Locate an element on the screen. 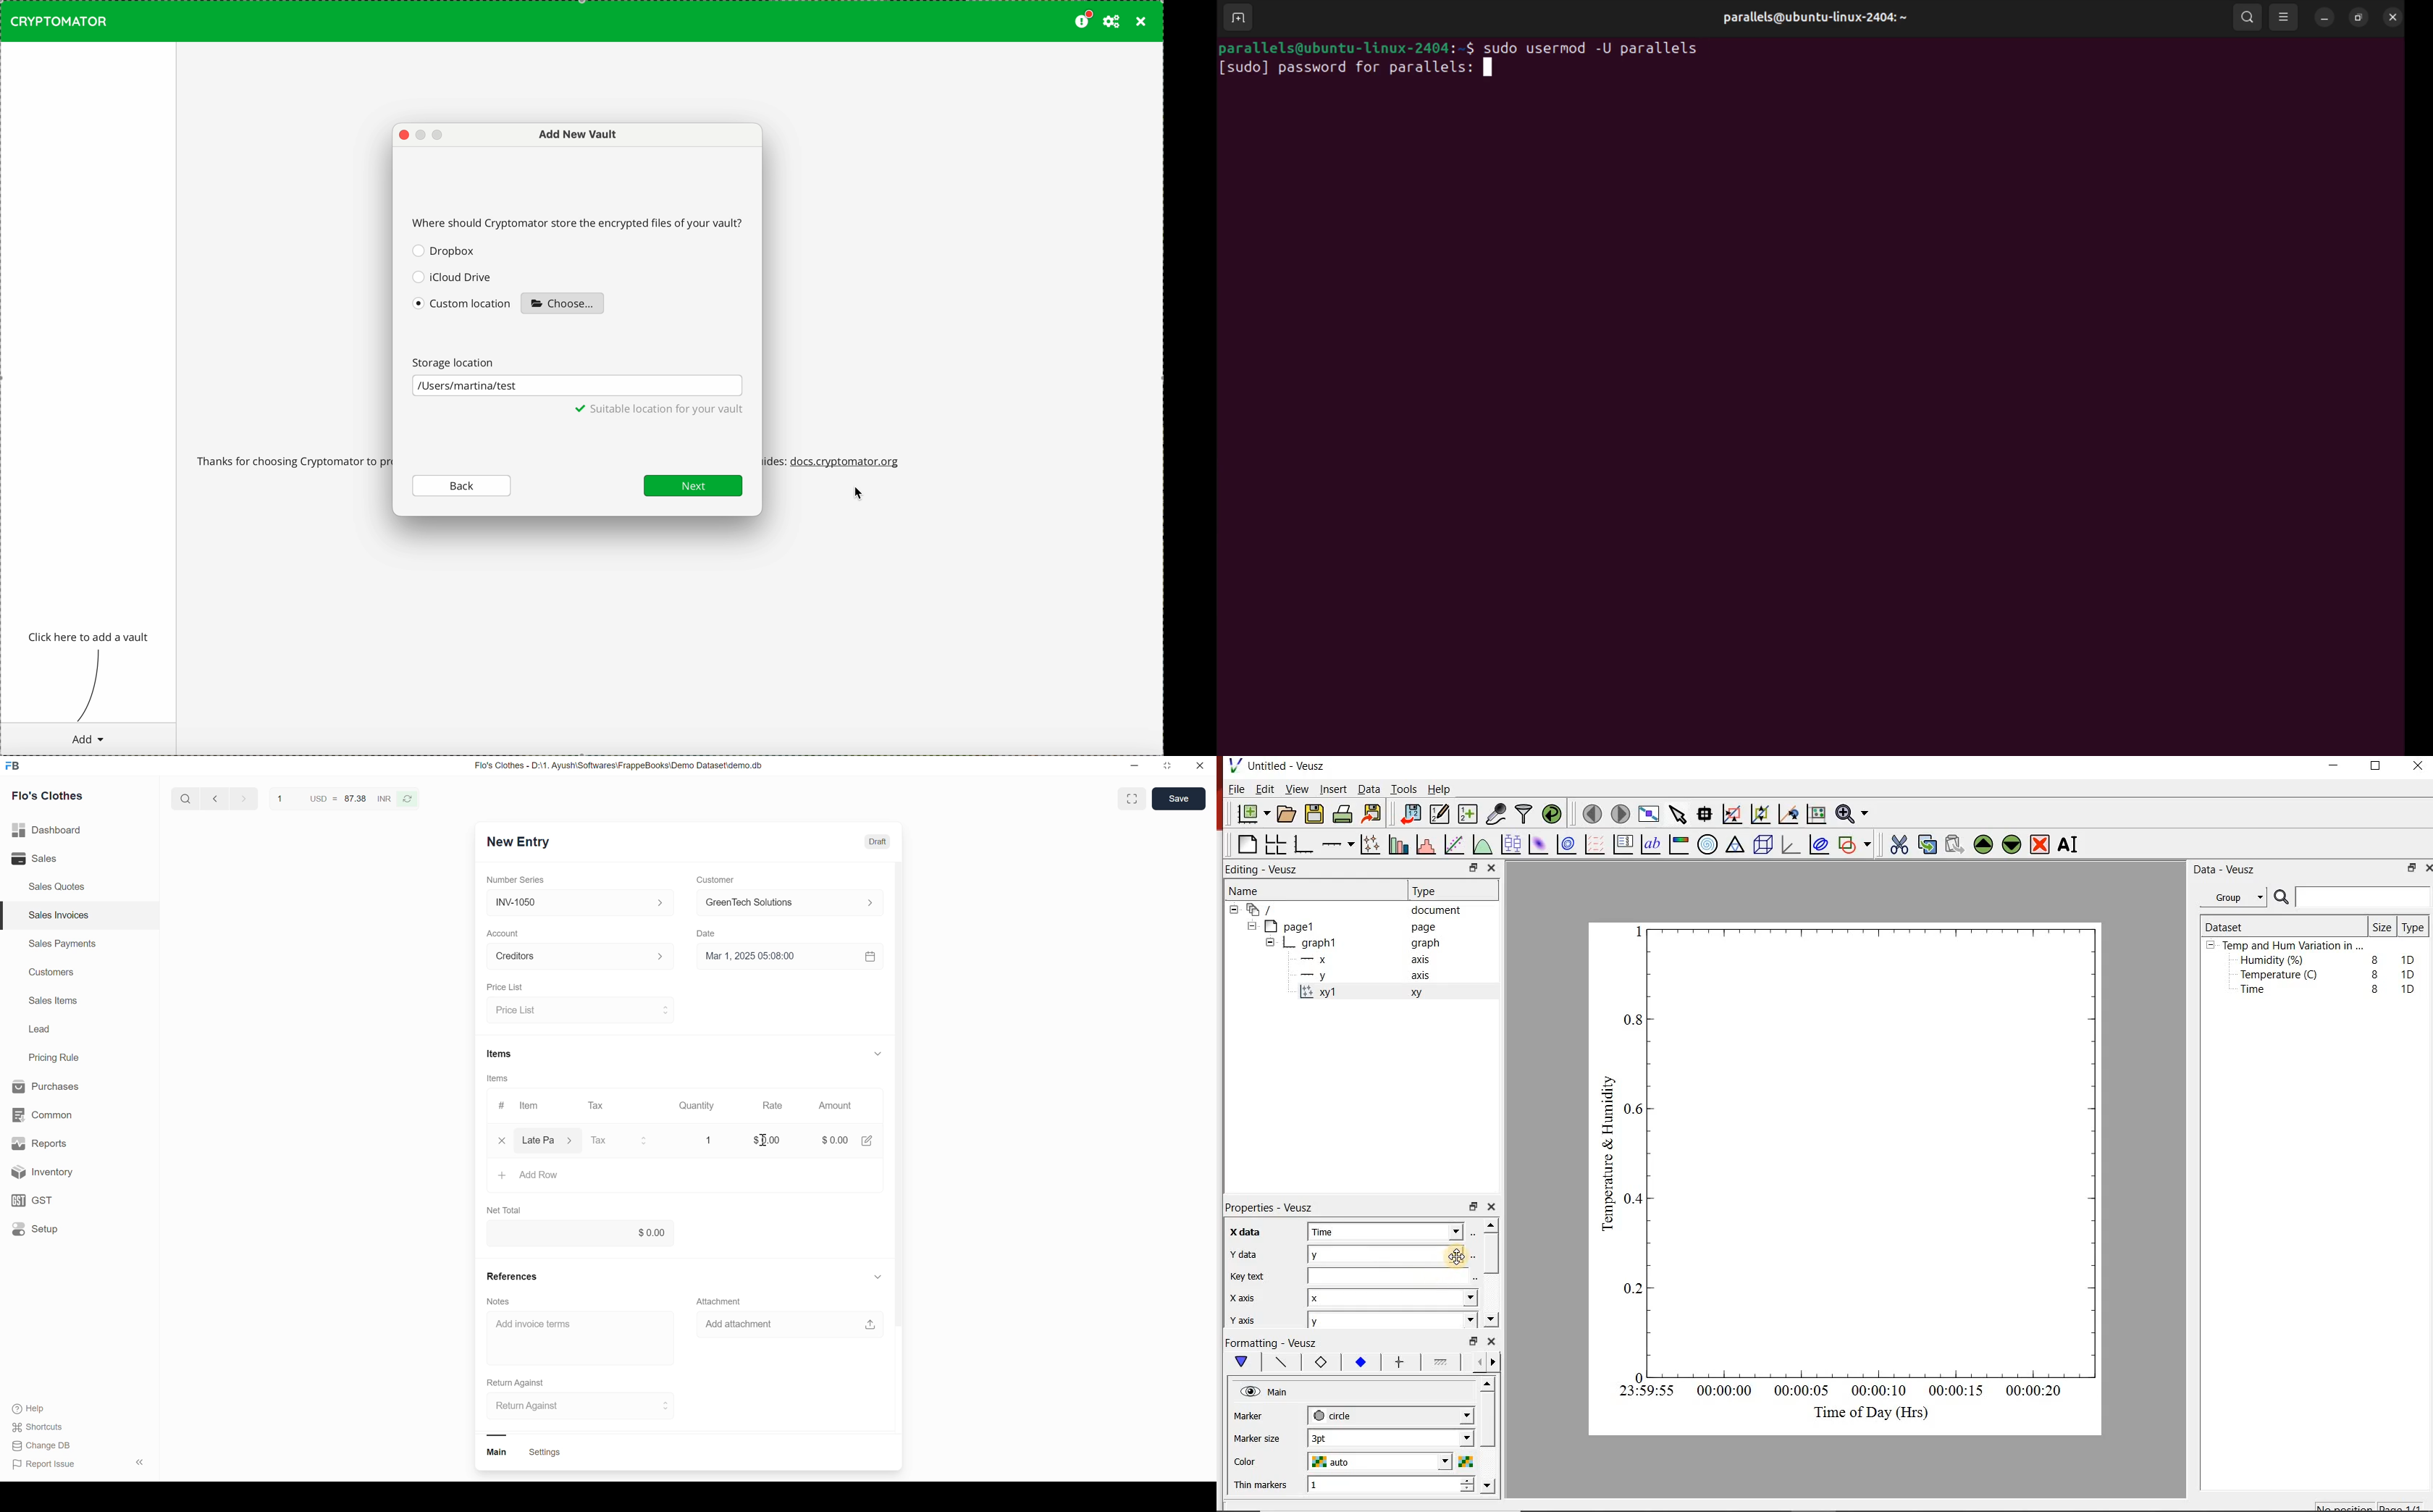 The image size is (2436, 1512). Help is located at coordinates (51, 1409).